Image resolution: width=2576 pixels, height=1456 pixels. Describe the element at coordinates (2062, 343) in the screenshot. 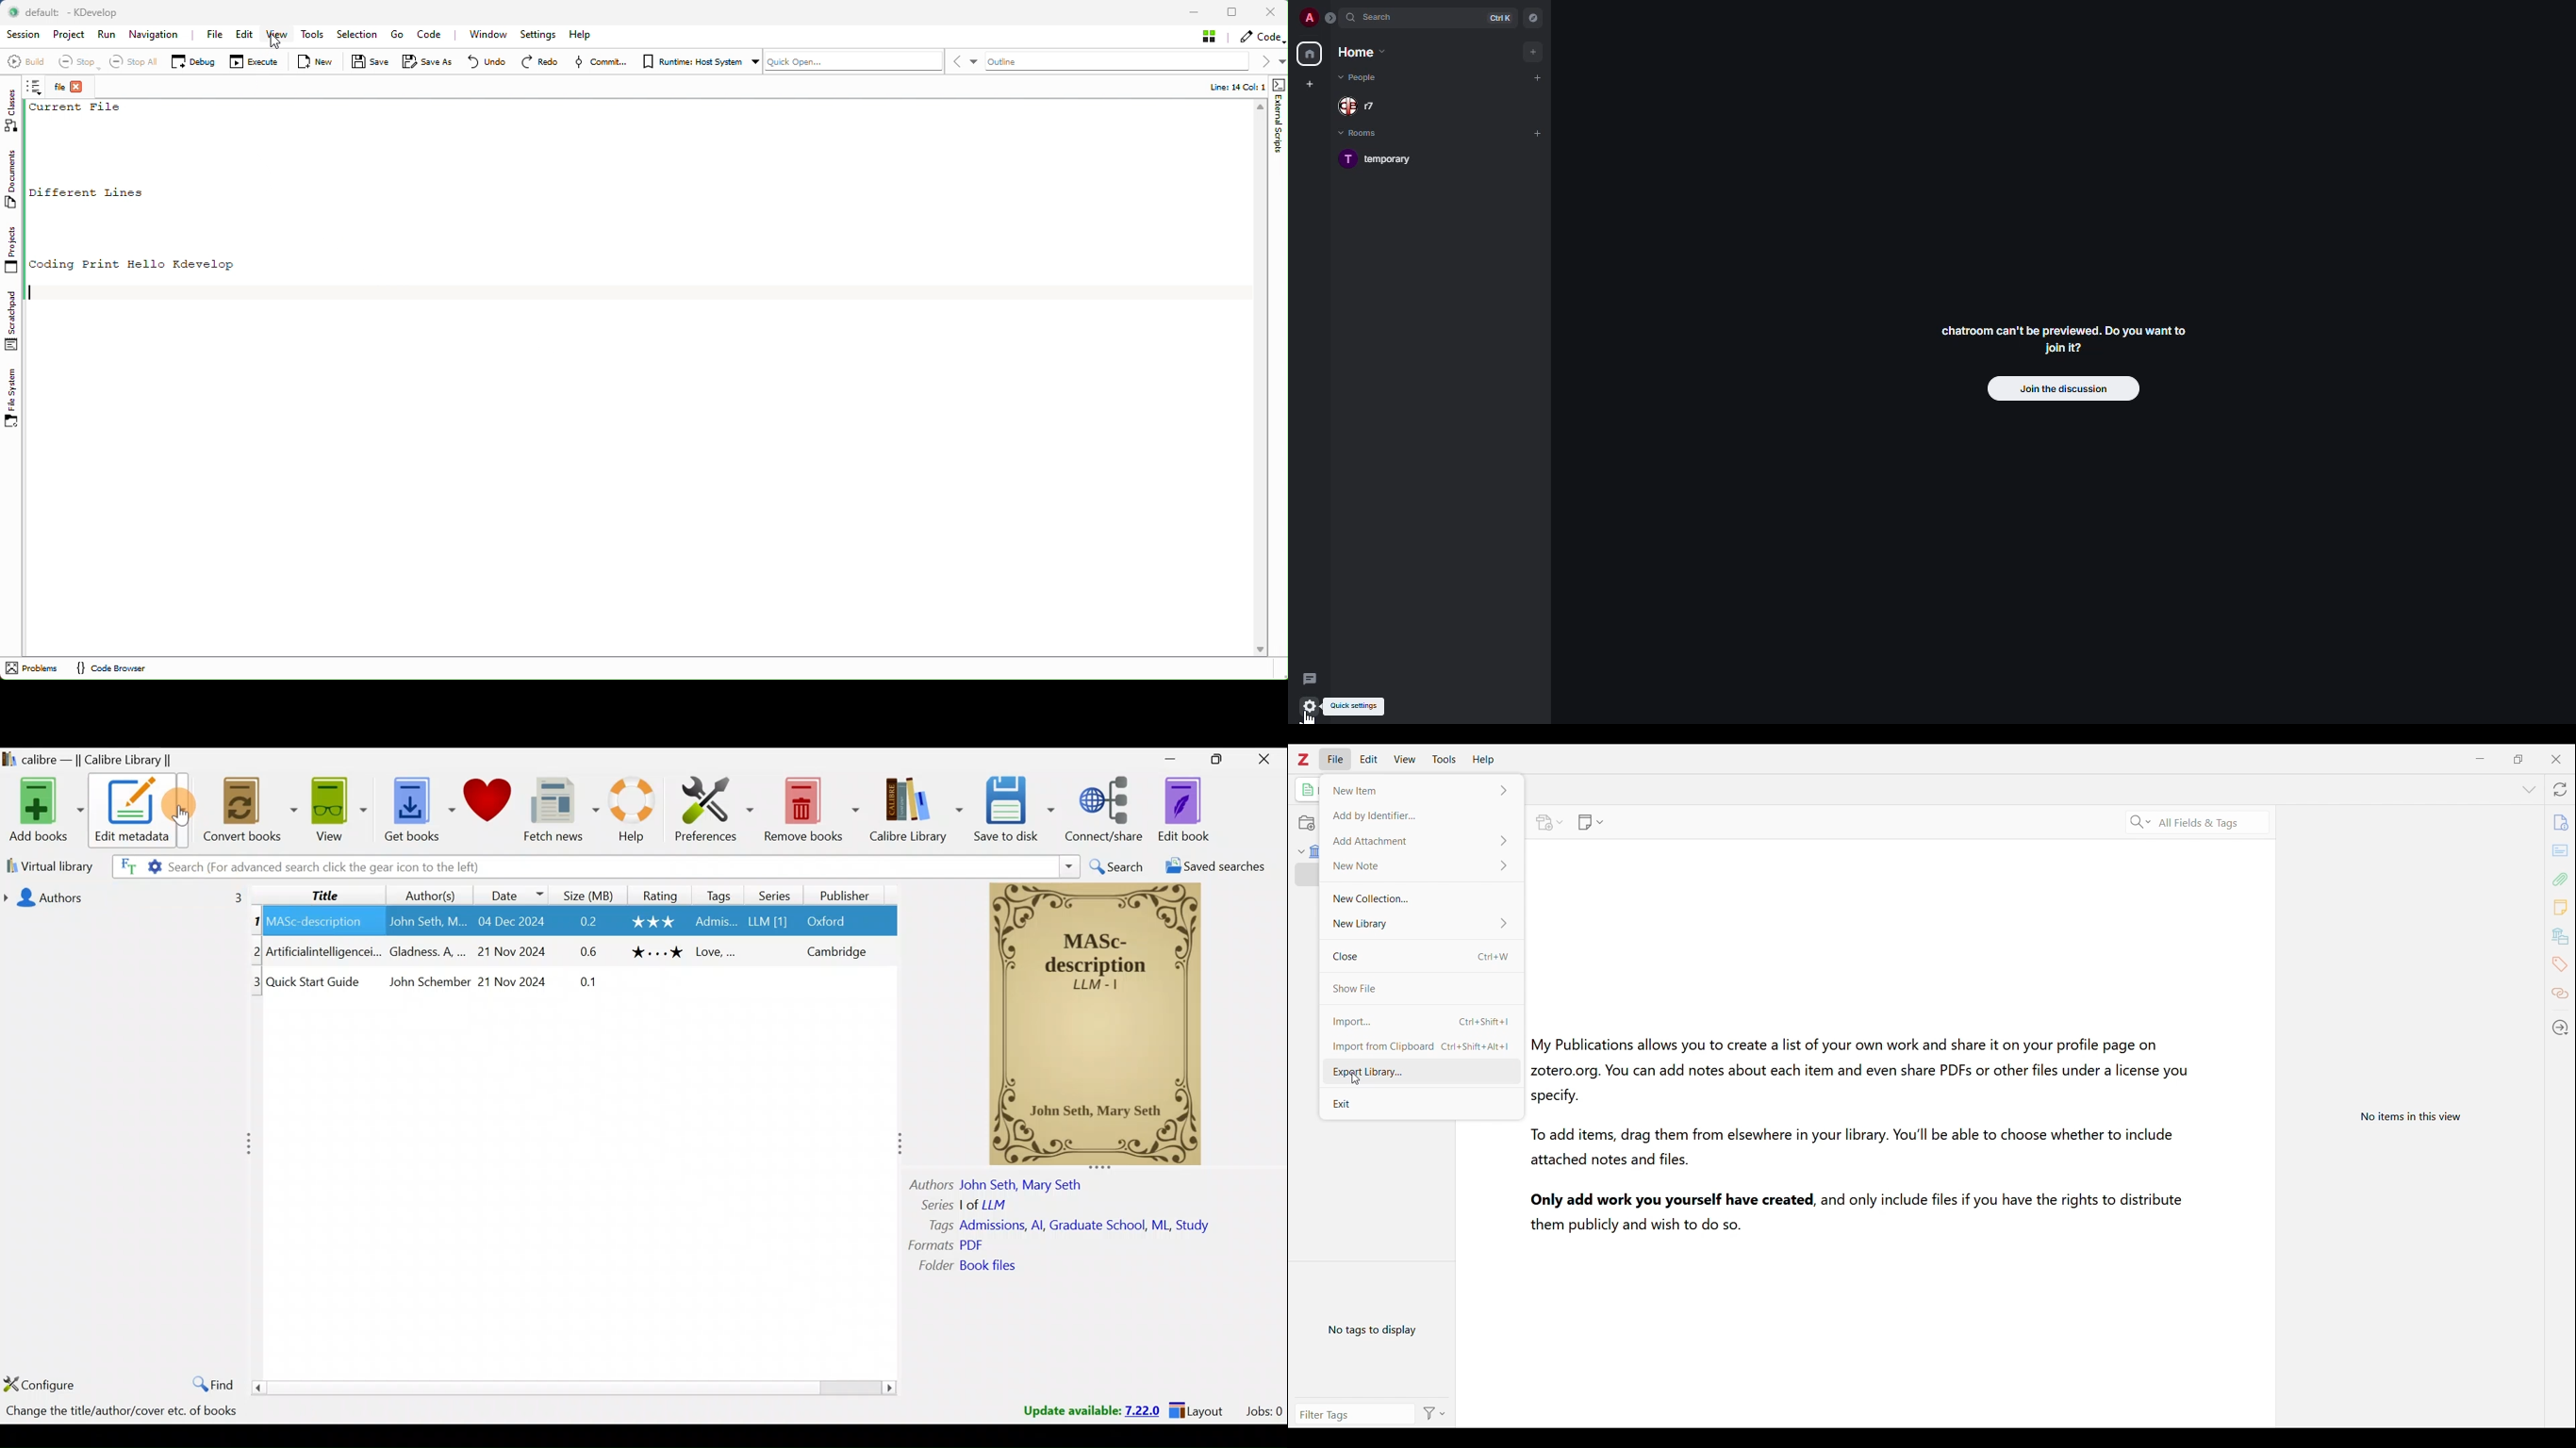

I see `chatroom can't be previewed` at that location.